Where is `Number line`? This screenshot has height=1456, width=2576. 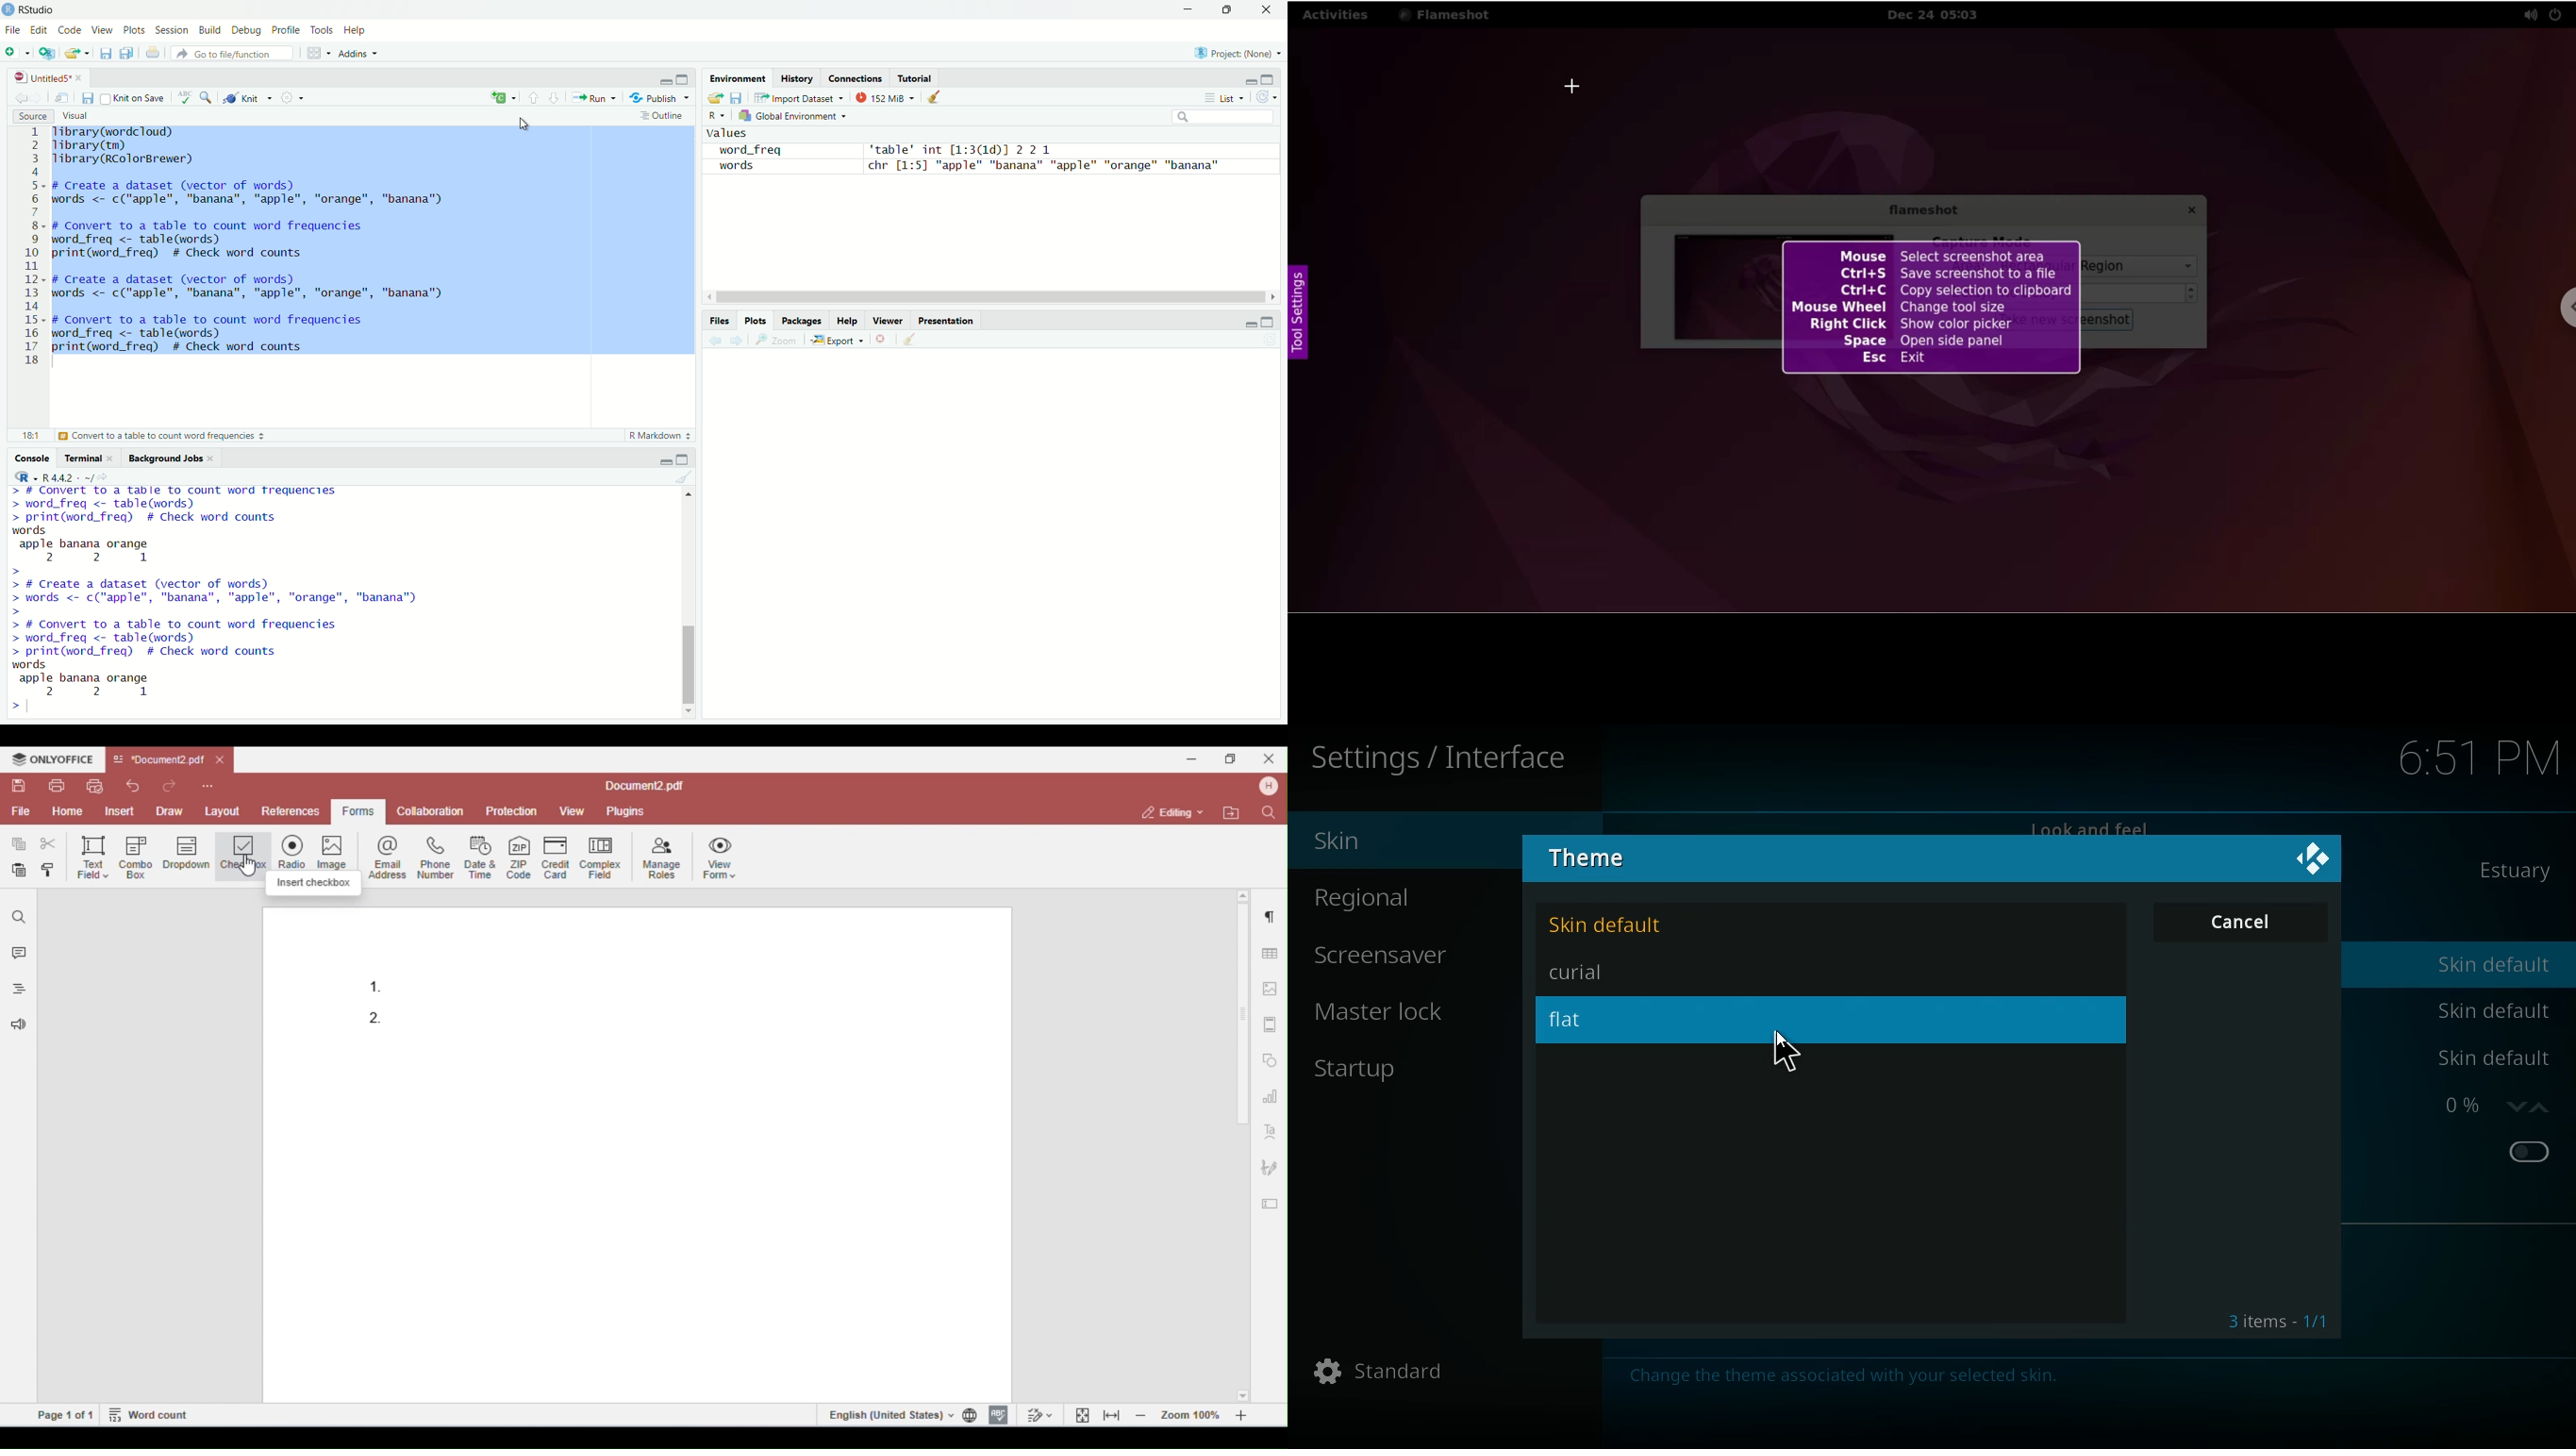
Number line is located at coordinates (32, 247).